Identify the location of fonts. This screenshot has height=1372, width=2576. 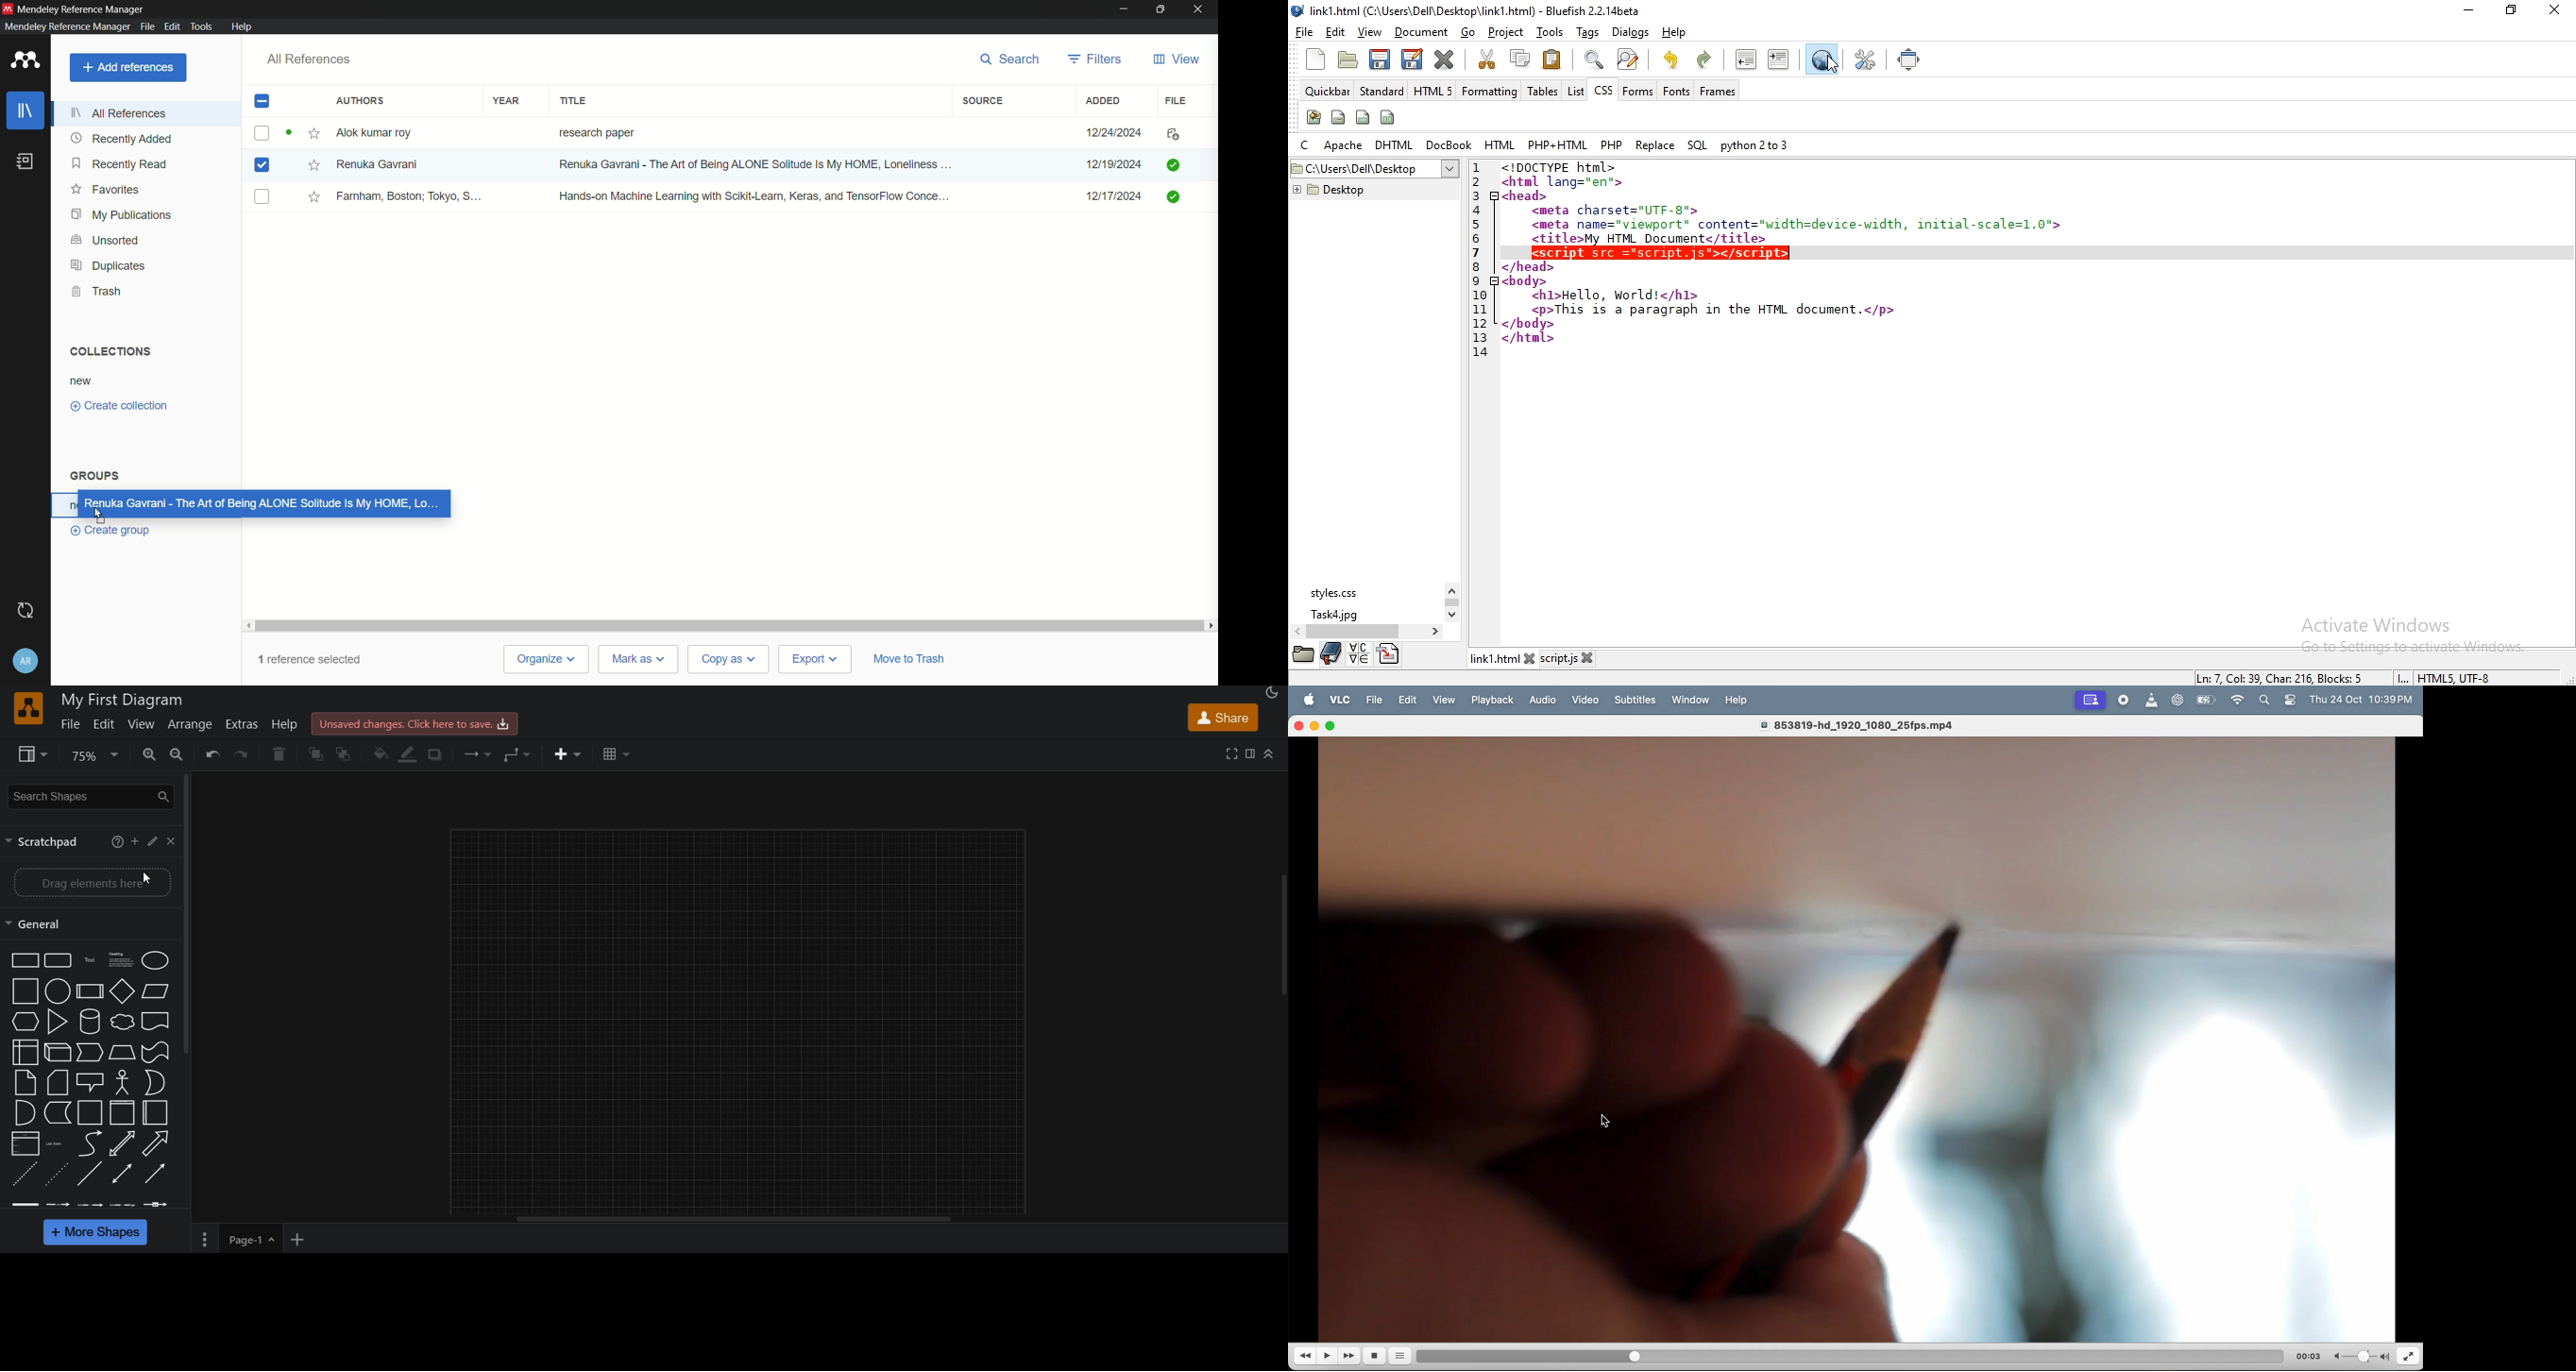
(1675, 91).